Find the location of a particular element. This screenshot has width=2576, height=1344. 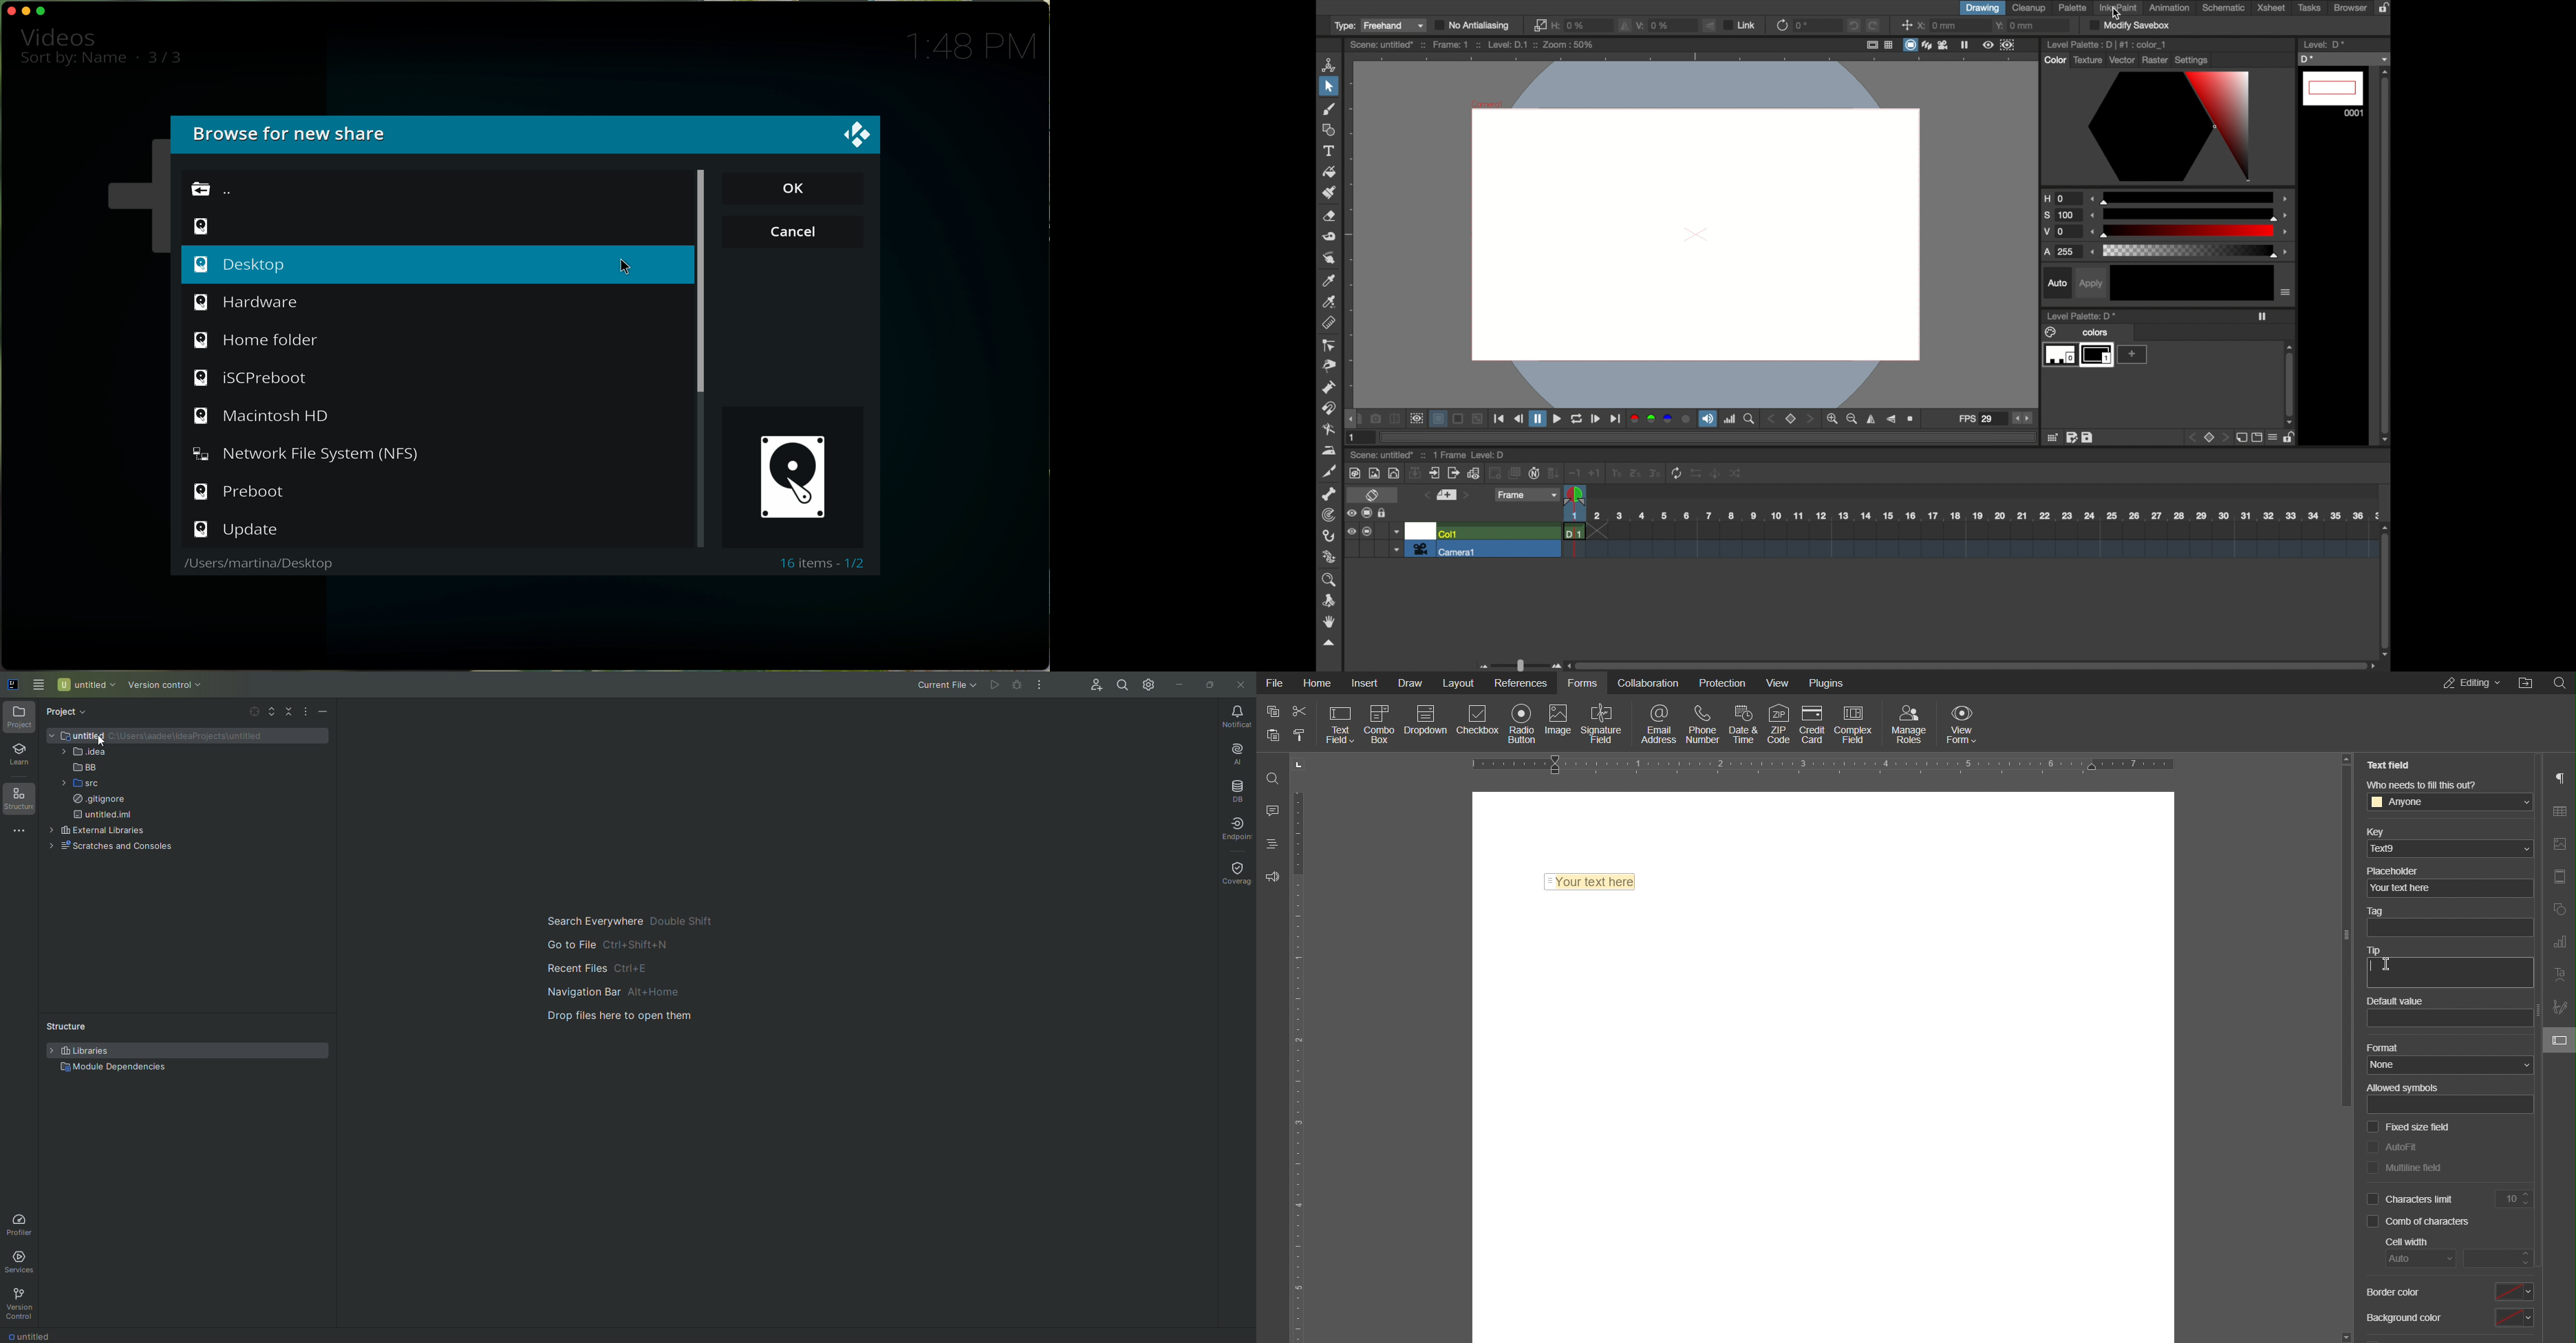

vector is located at coordinates (2122, 60).